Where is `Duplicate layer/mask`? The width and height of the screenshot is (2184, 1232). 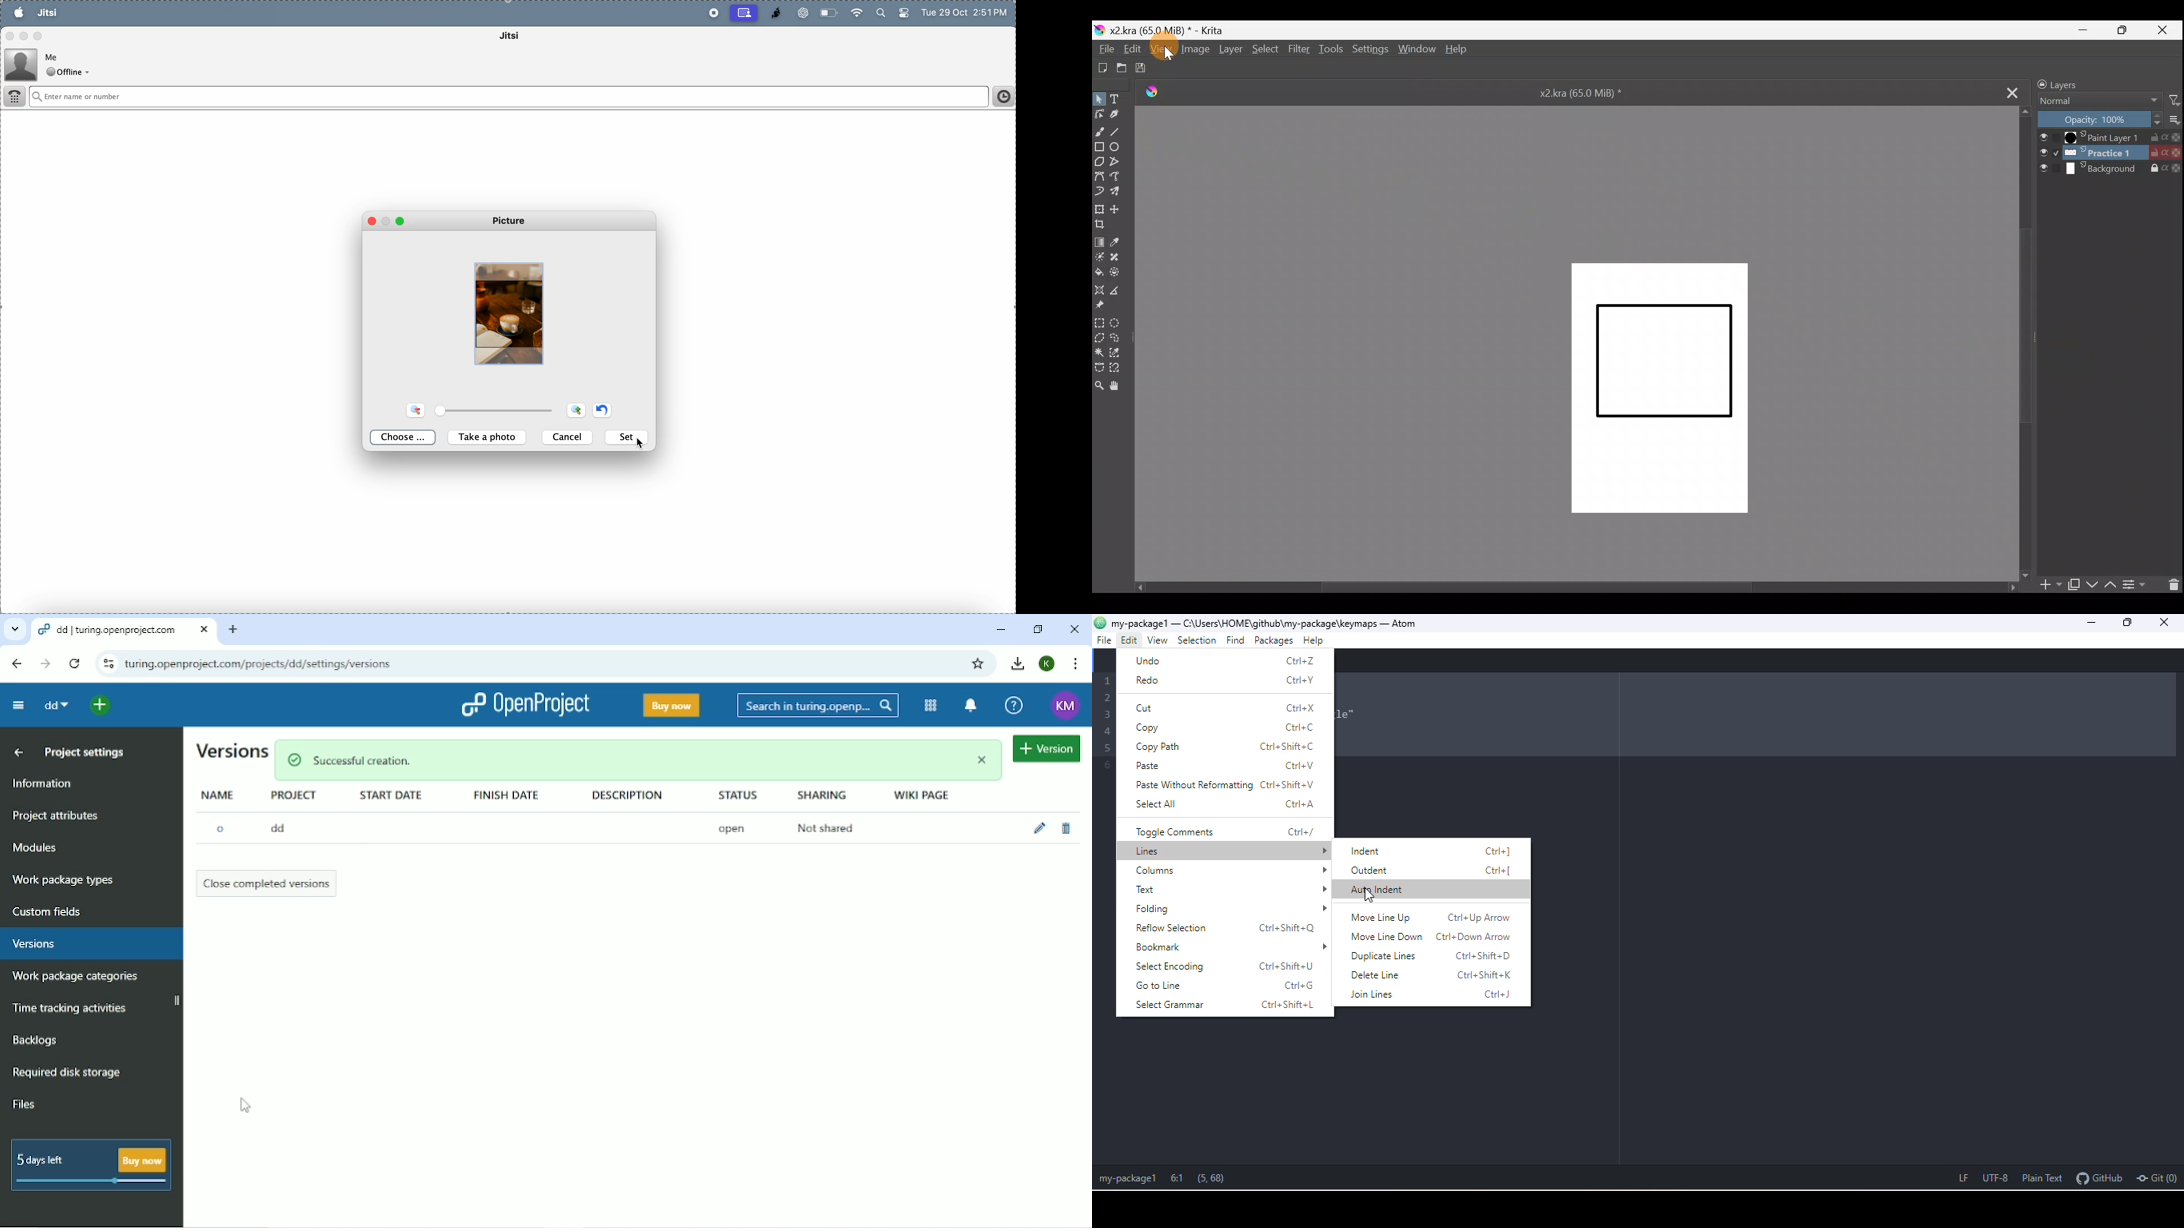 Duplicate layer/mask is located at coordinates (2073, 584).